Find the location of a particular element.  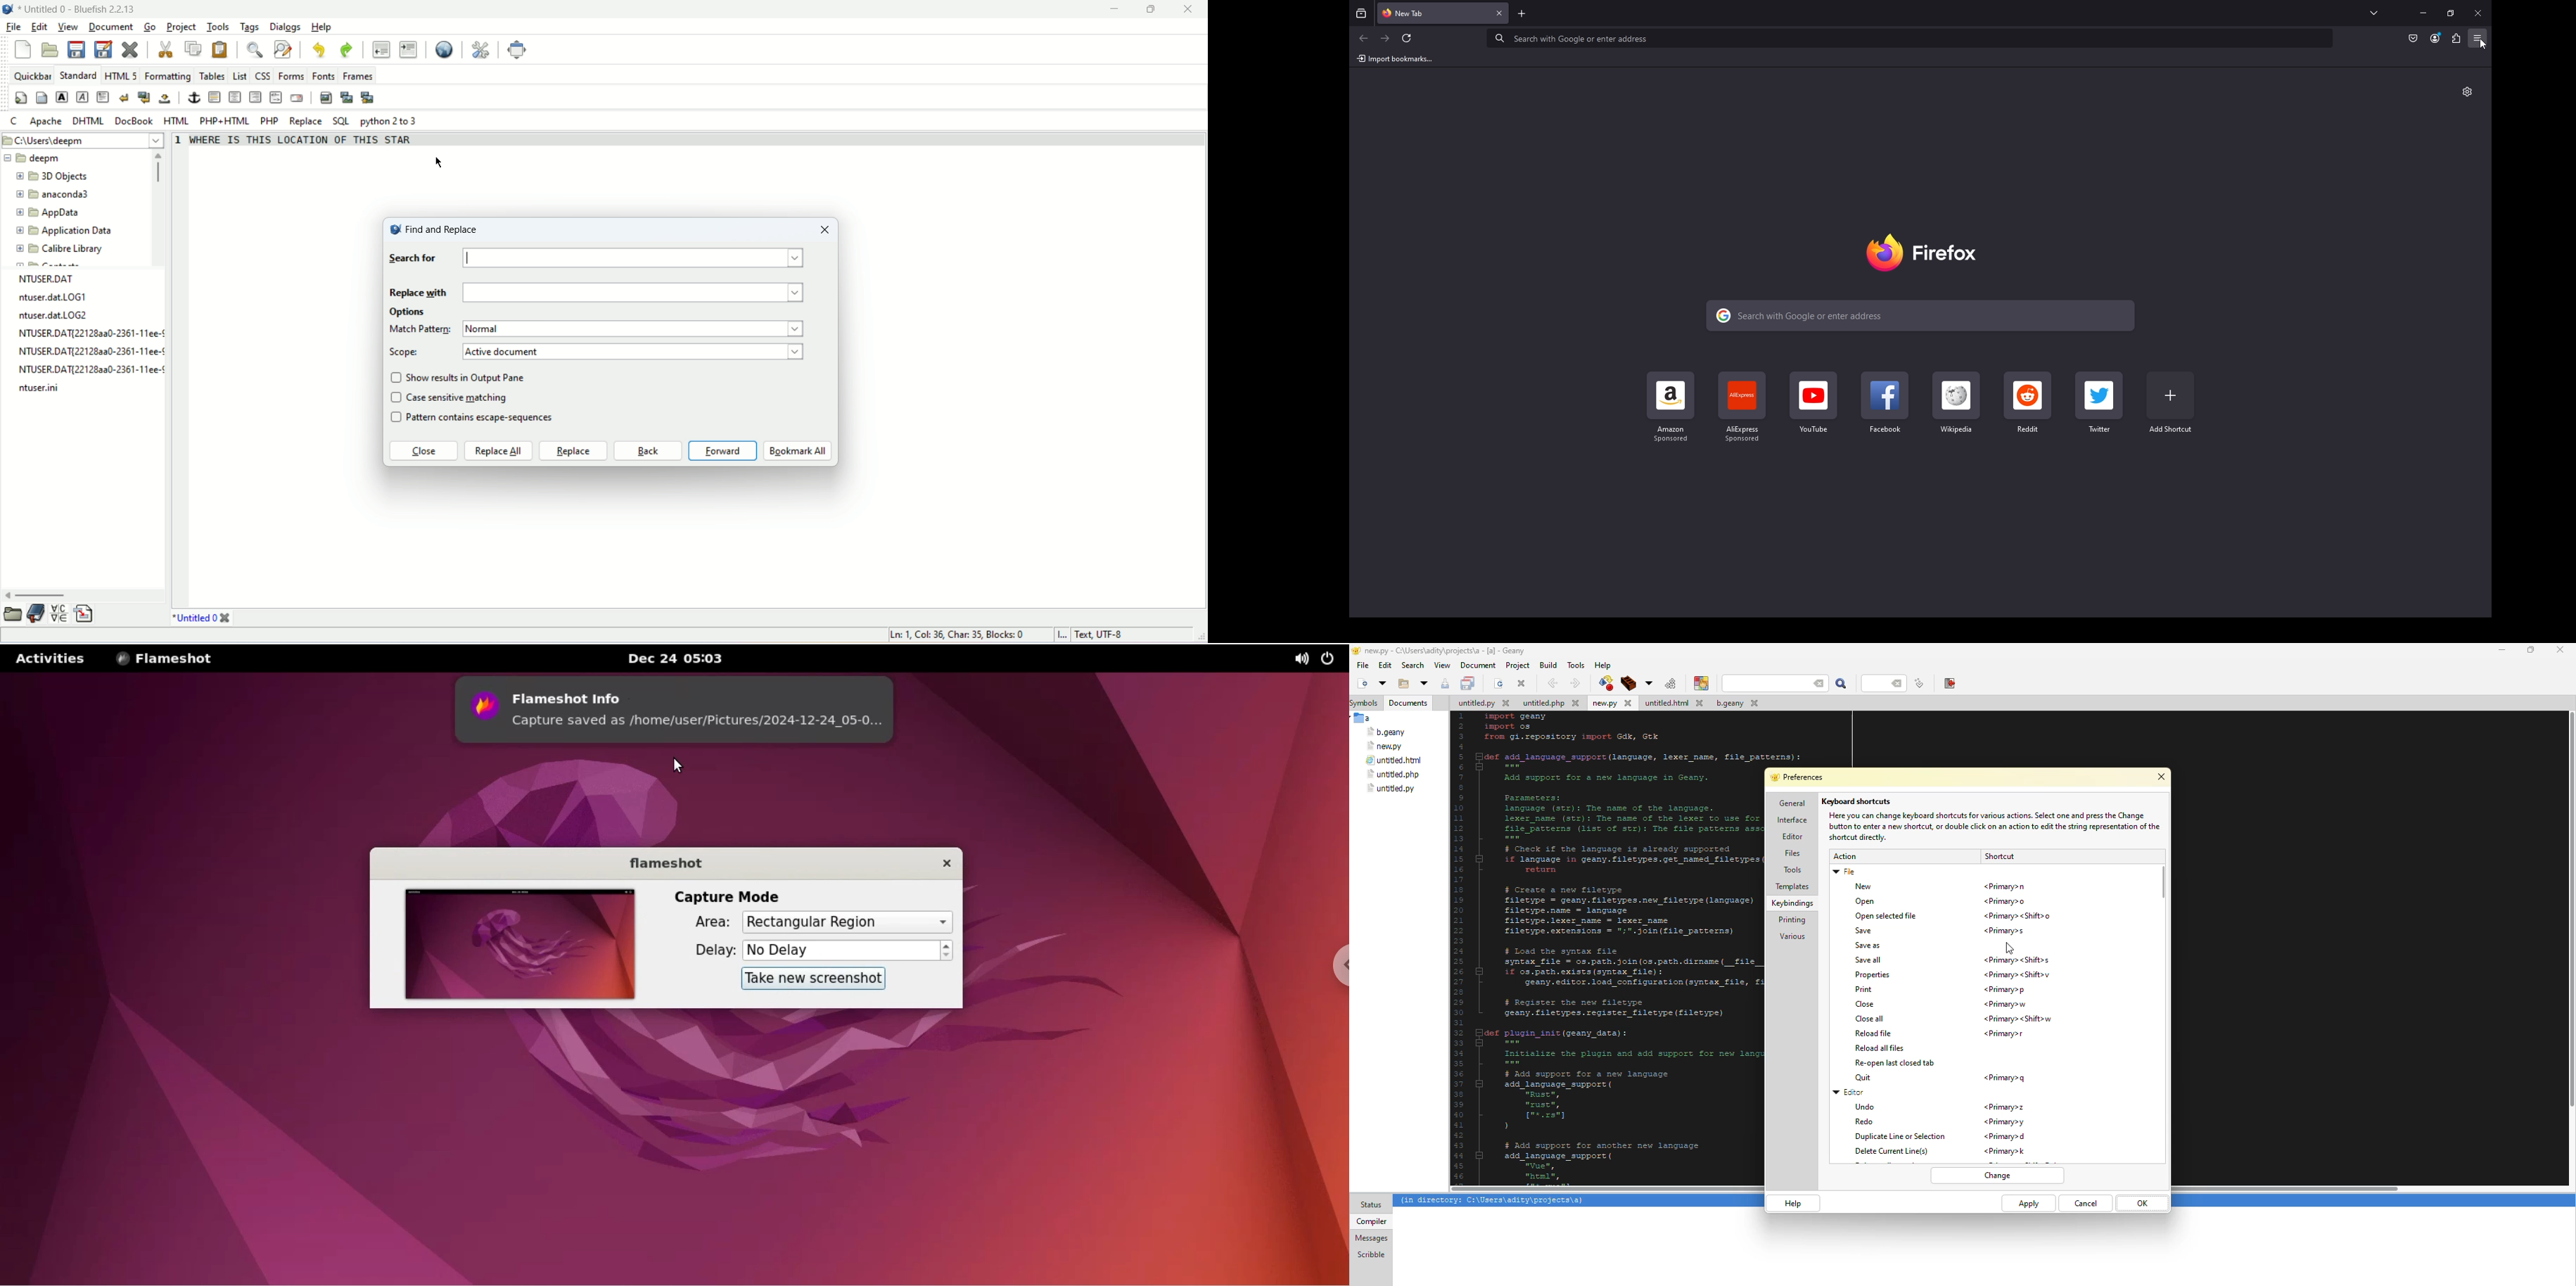

new file is located at coordinates (25, 50).